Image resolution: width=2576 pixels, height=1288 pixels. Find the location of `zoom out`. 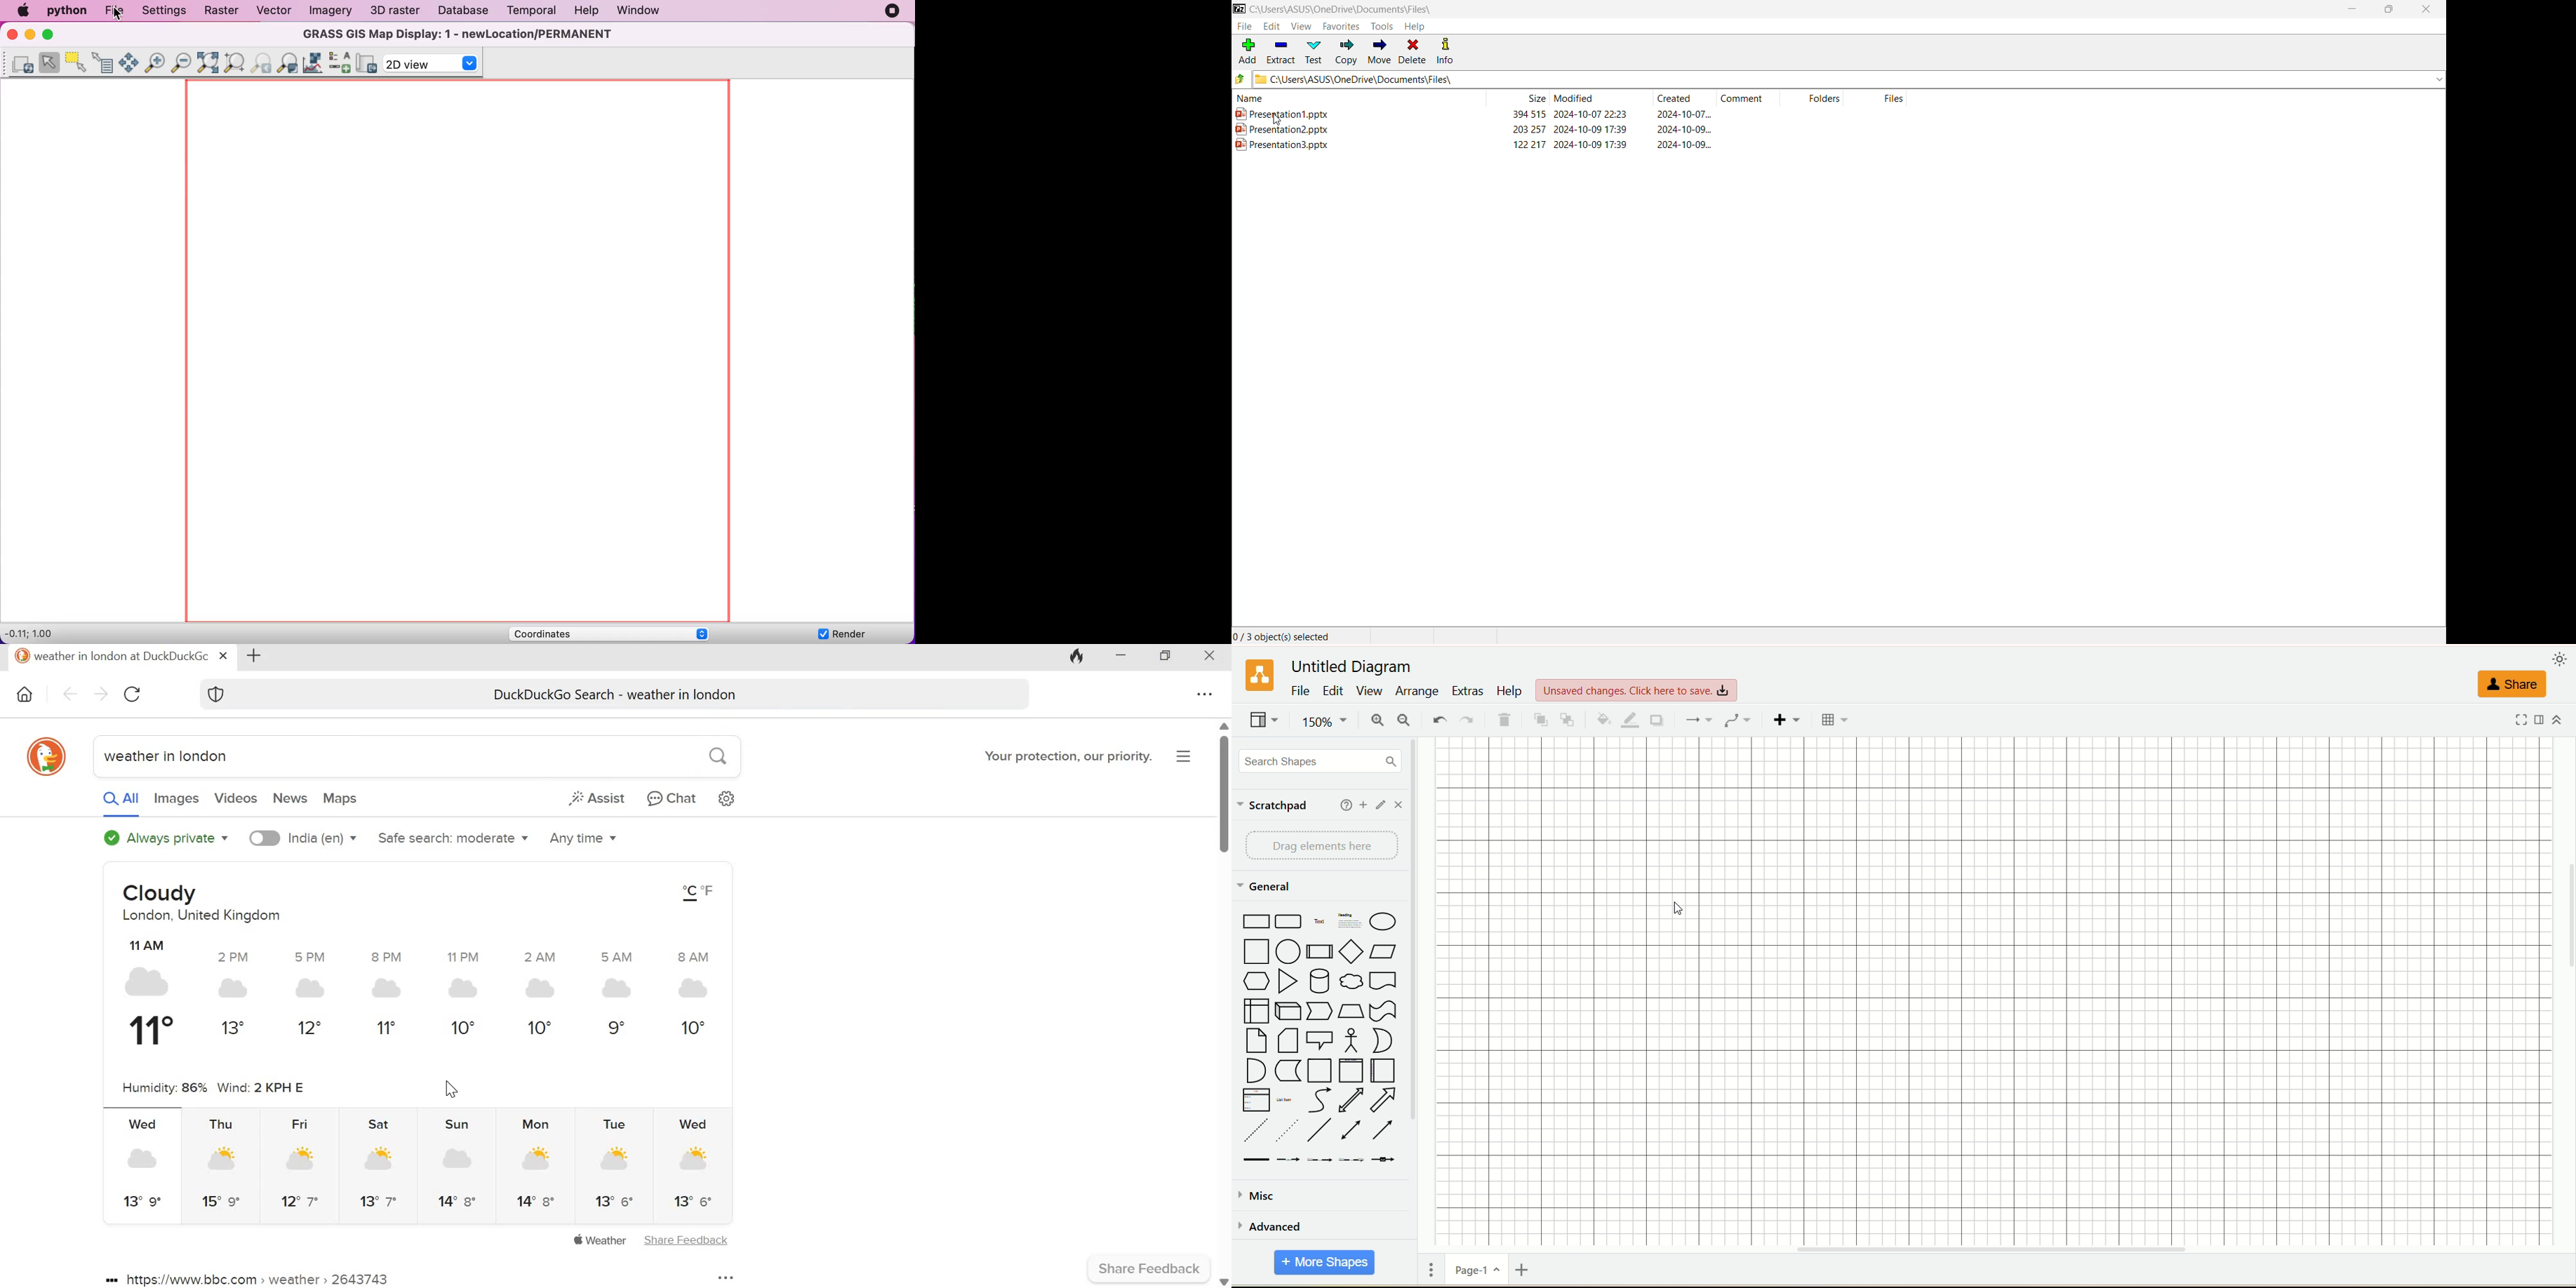

zoom out is located at coordinates (1404, 721).